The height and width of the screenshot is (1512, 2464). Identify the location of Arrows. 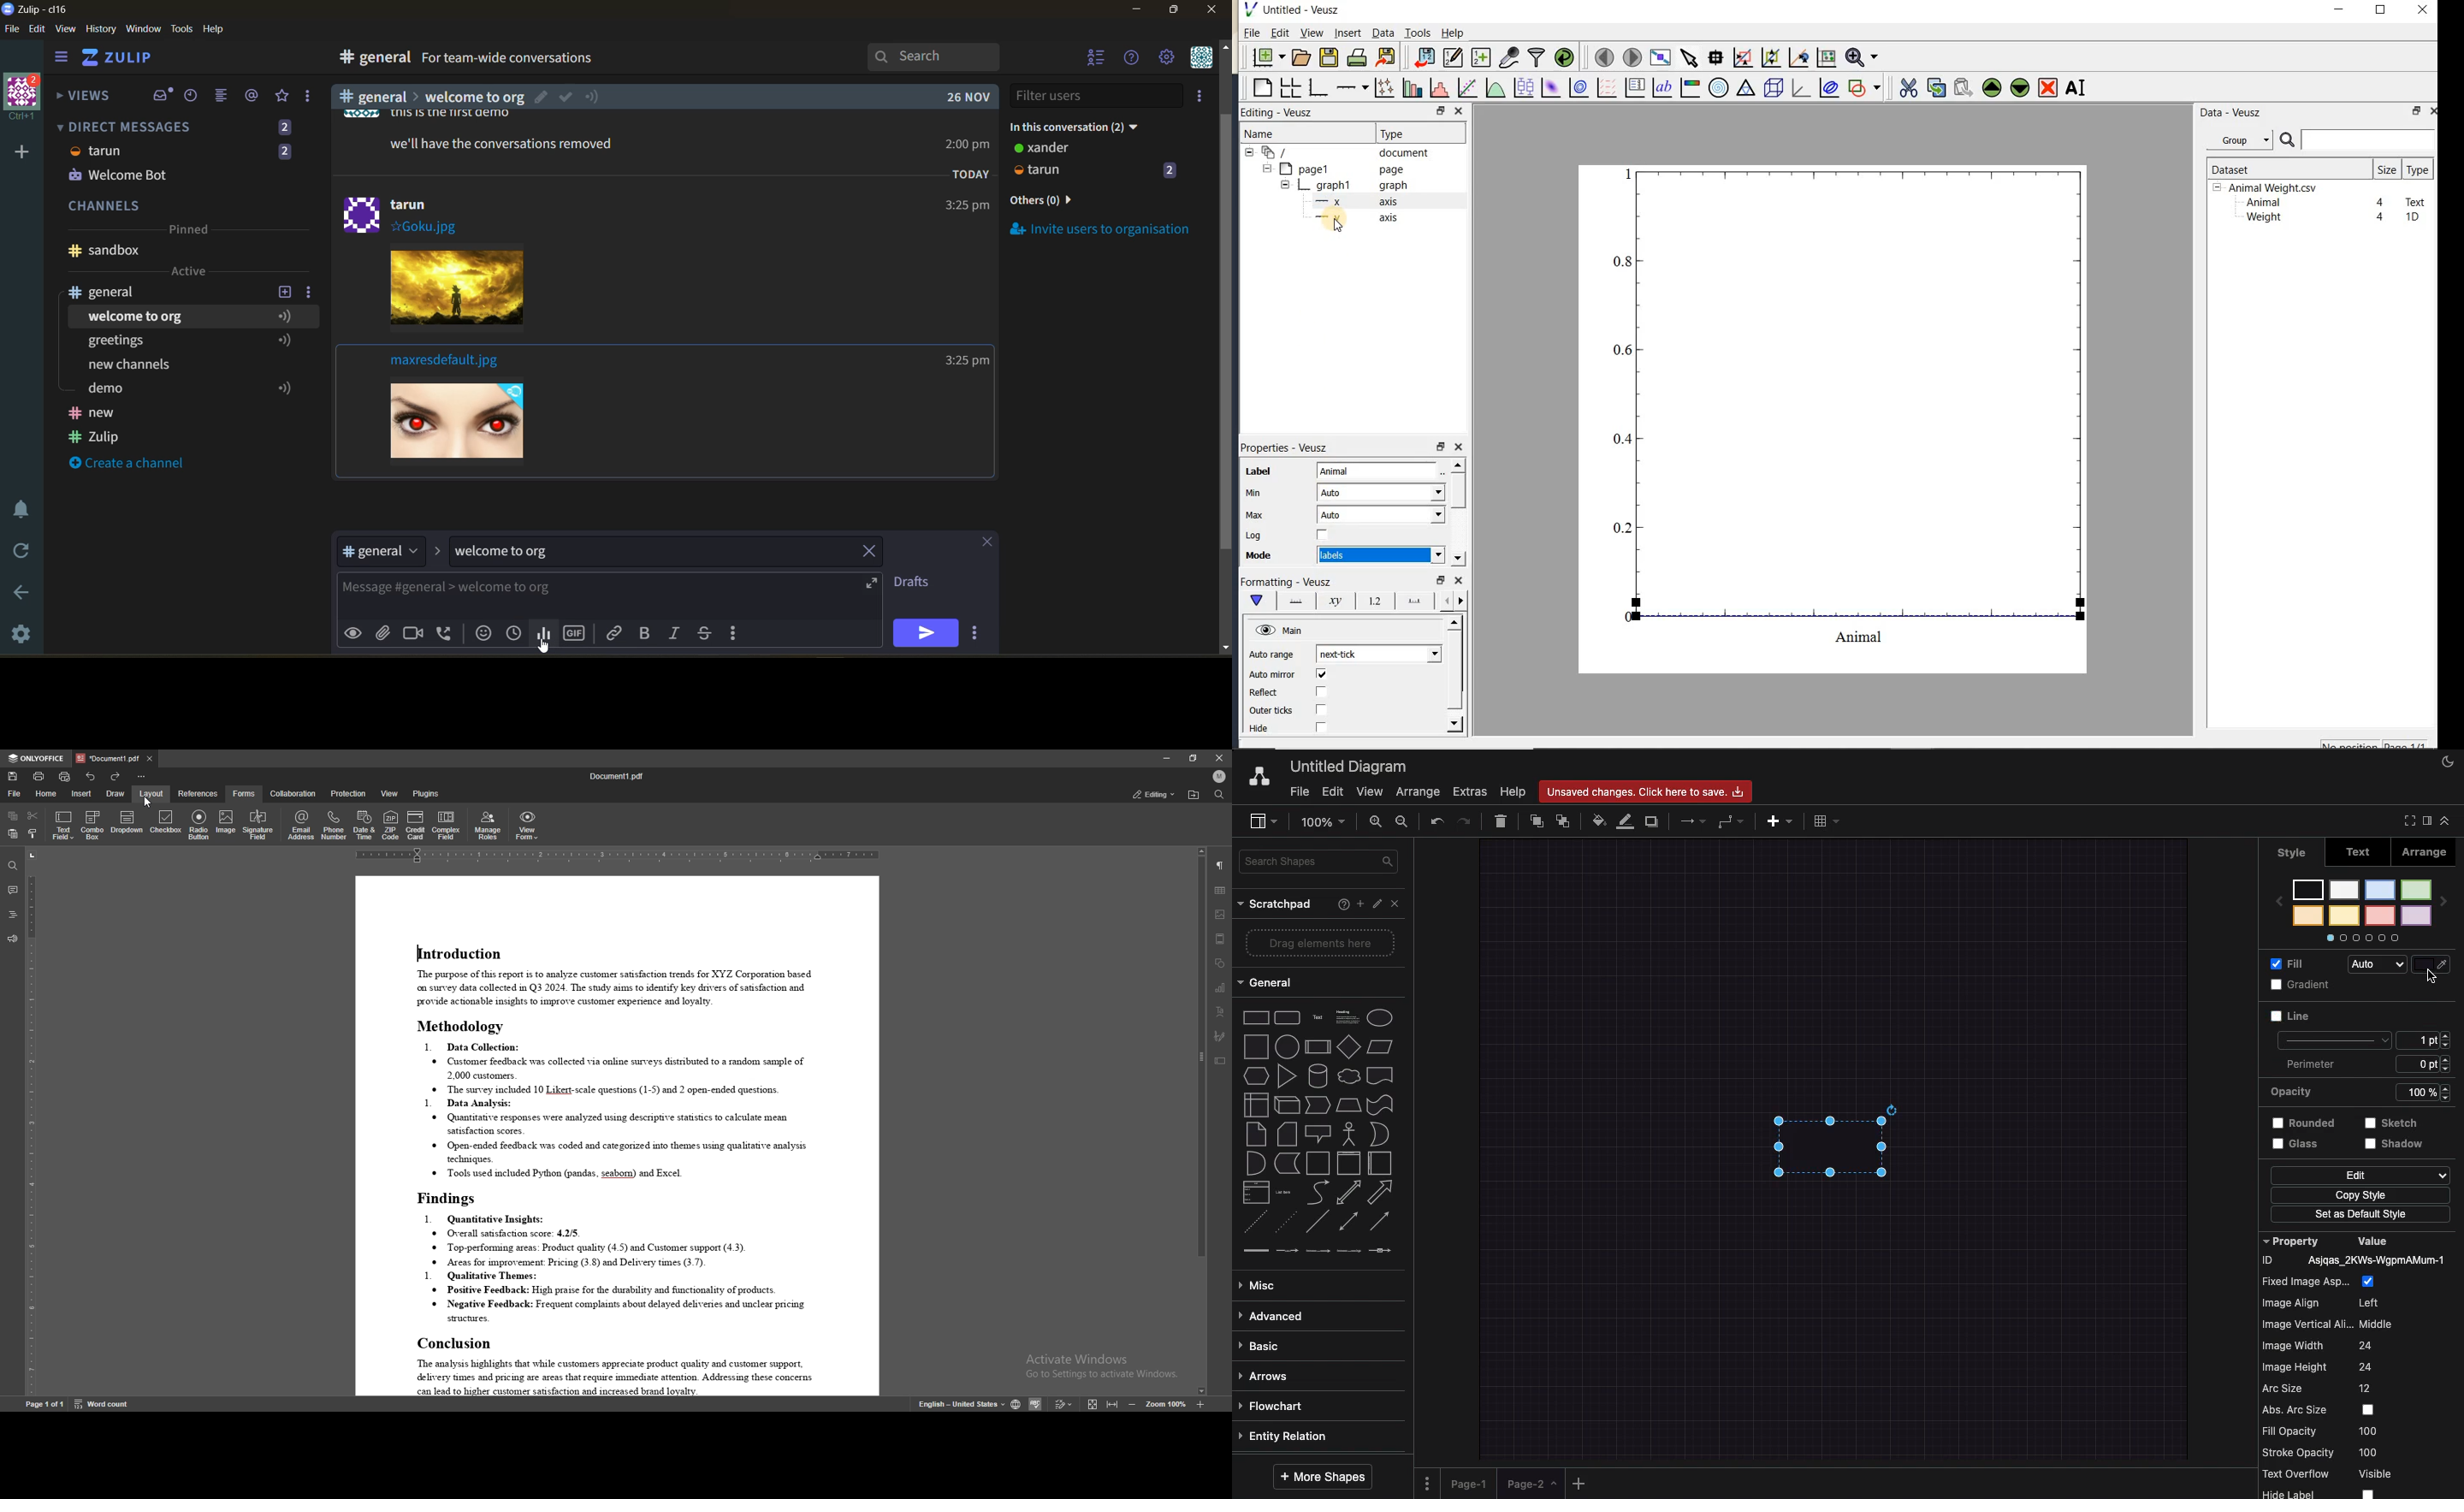
(1688, 820).